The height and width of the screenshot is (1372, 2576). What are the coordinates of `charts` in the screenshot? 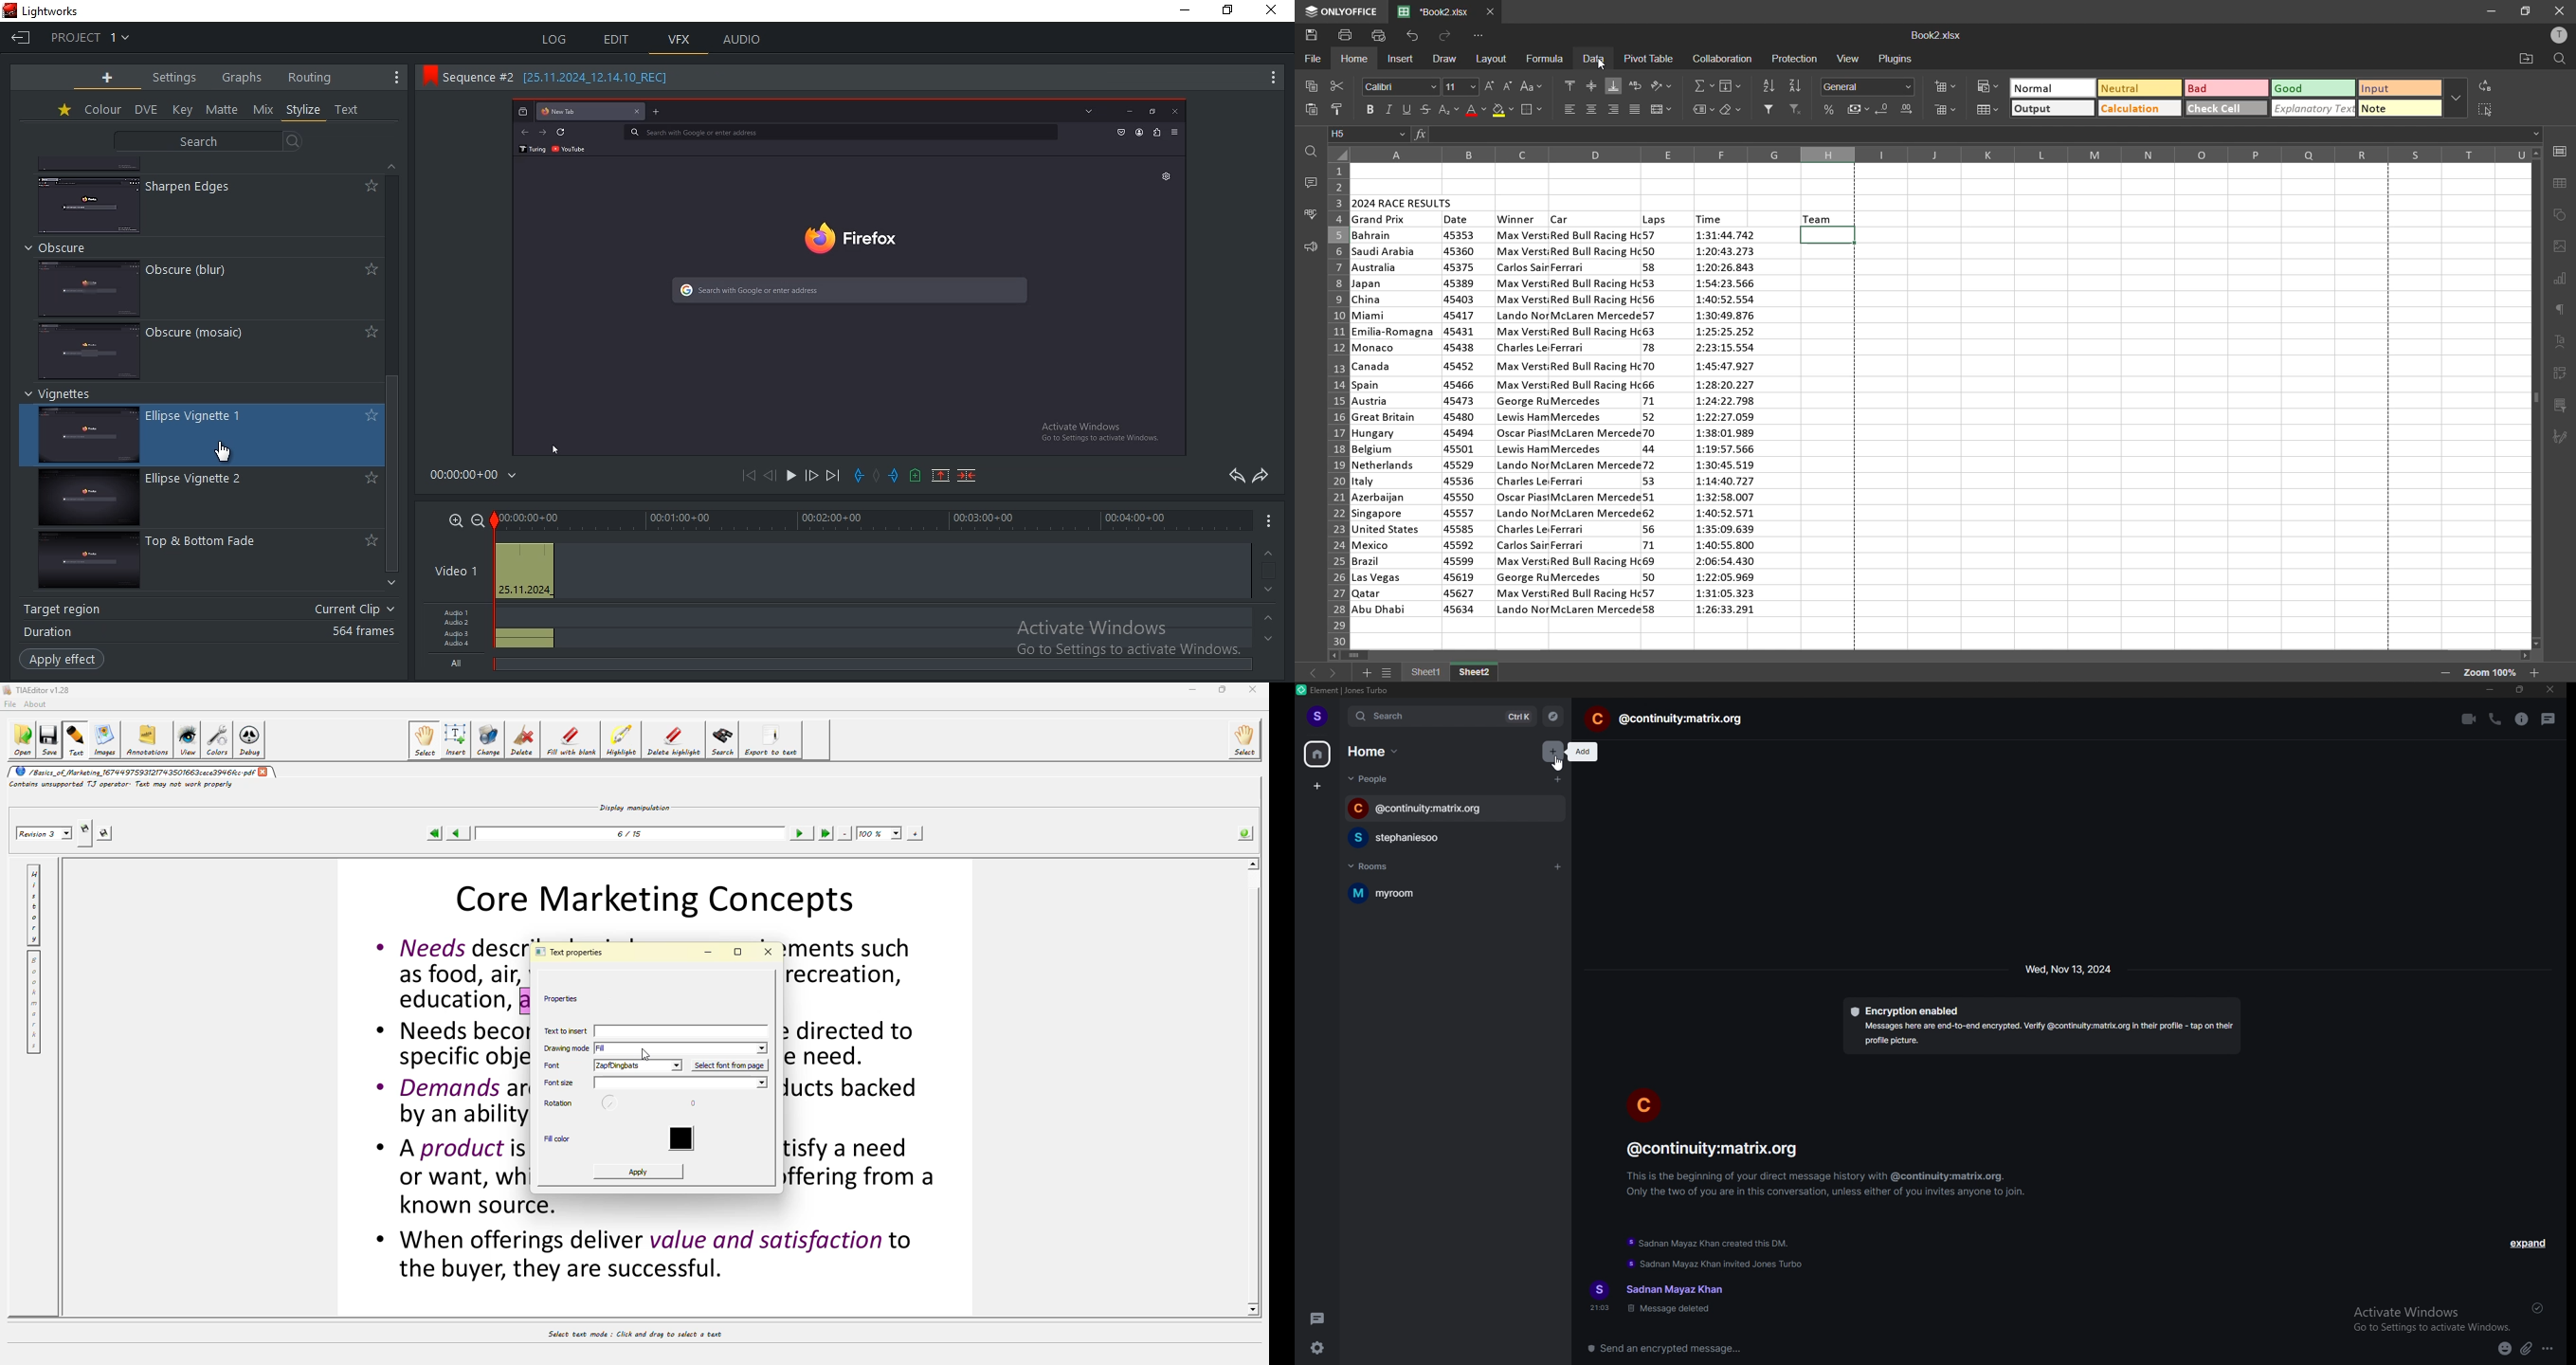 It's located at (2561, 280).